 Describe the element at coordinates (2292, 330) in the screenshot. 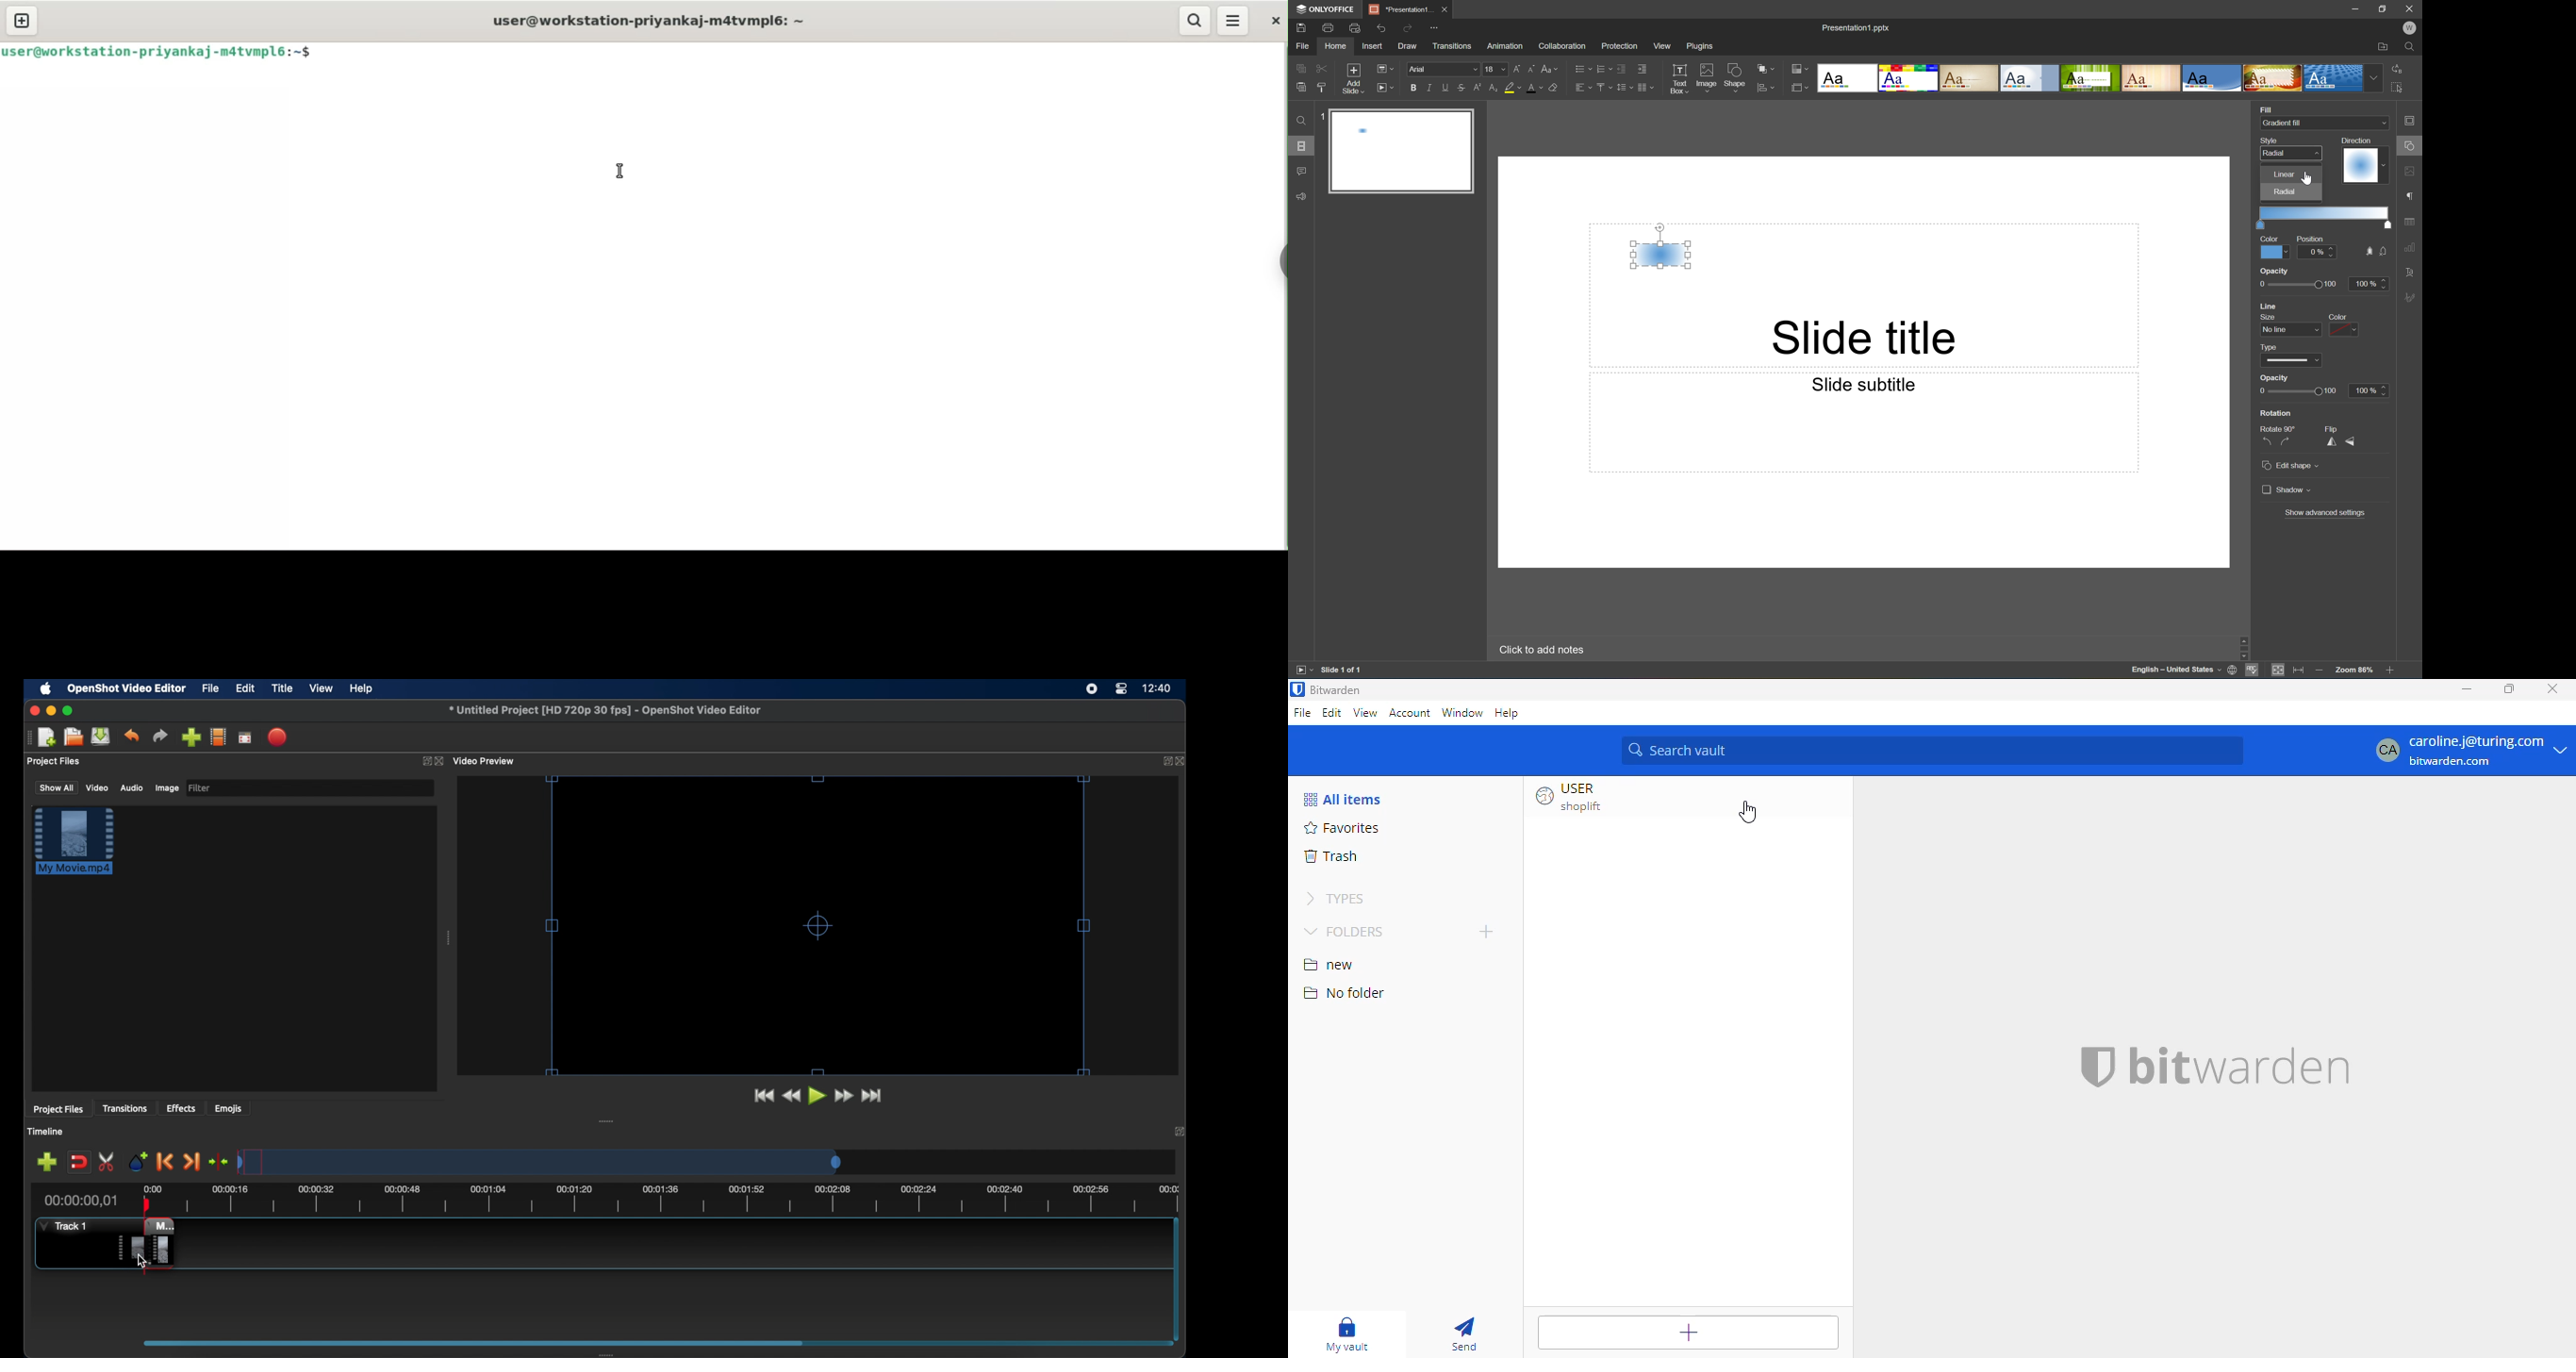

I see `line size dropdown` at that location.